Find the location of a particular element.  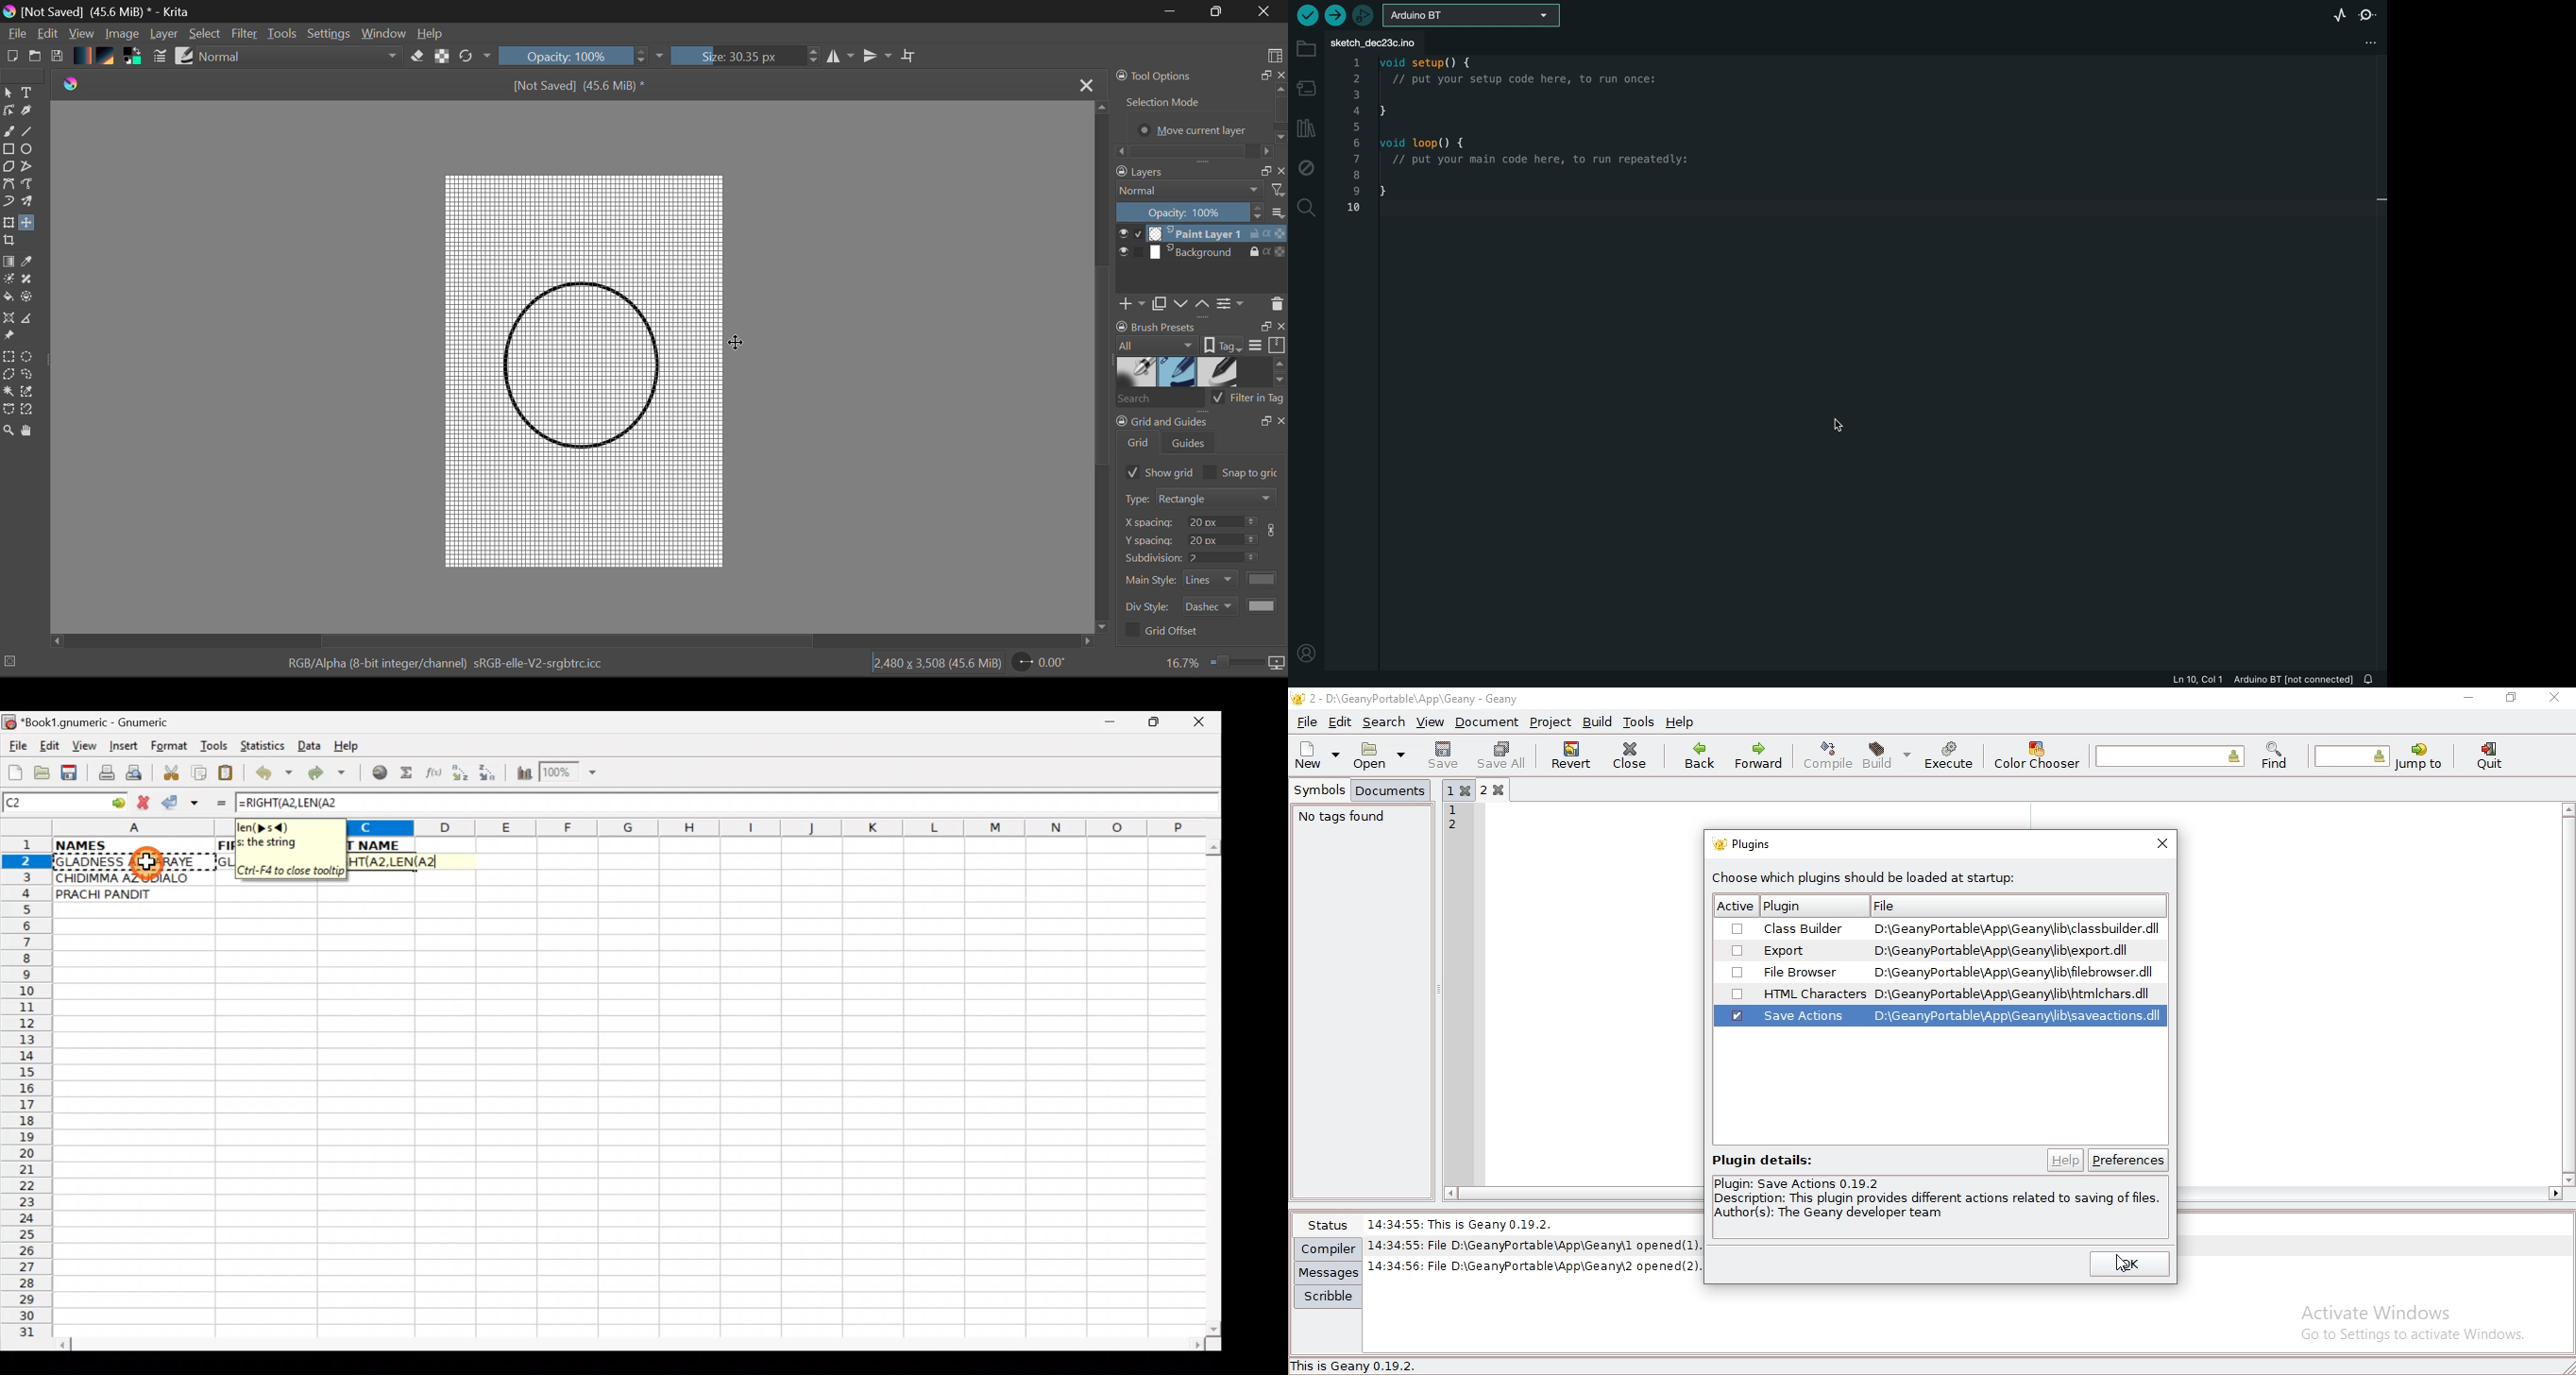

*Book1.gnumeric - Gnumeric is located at coordinates (106, 723).